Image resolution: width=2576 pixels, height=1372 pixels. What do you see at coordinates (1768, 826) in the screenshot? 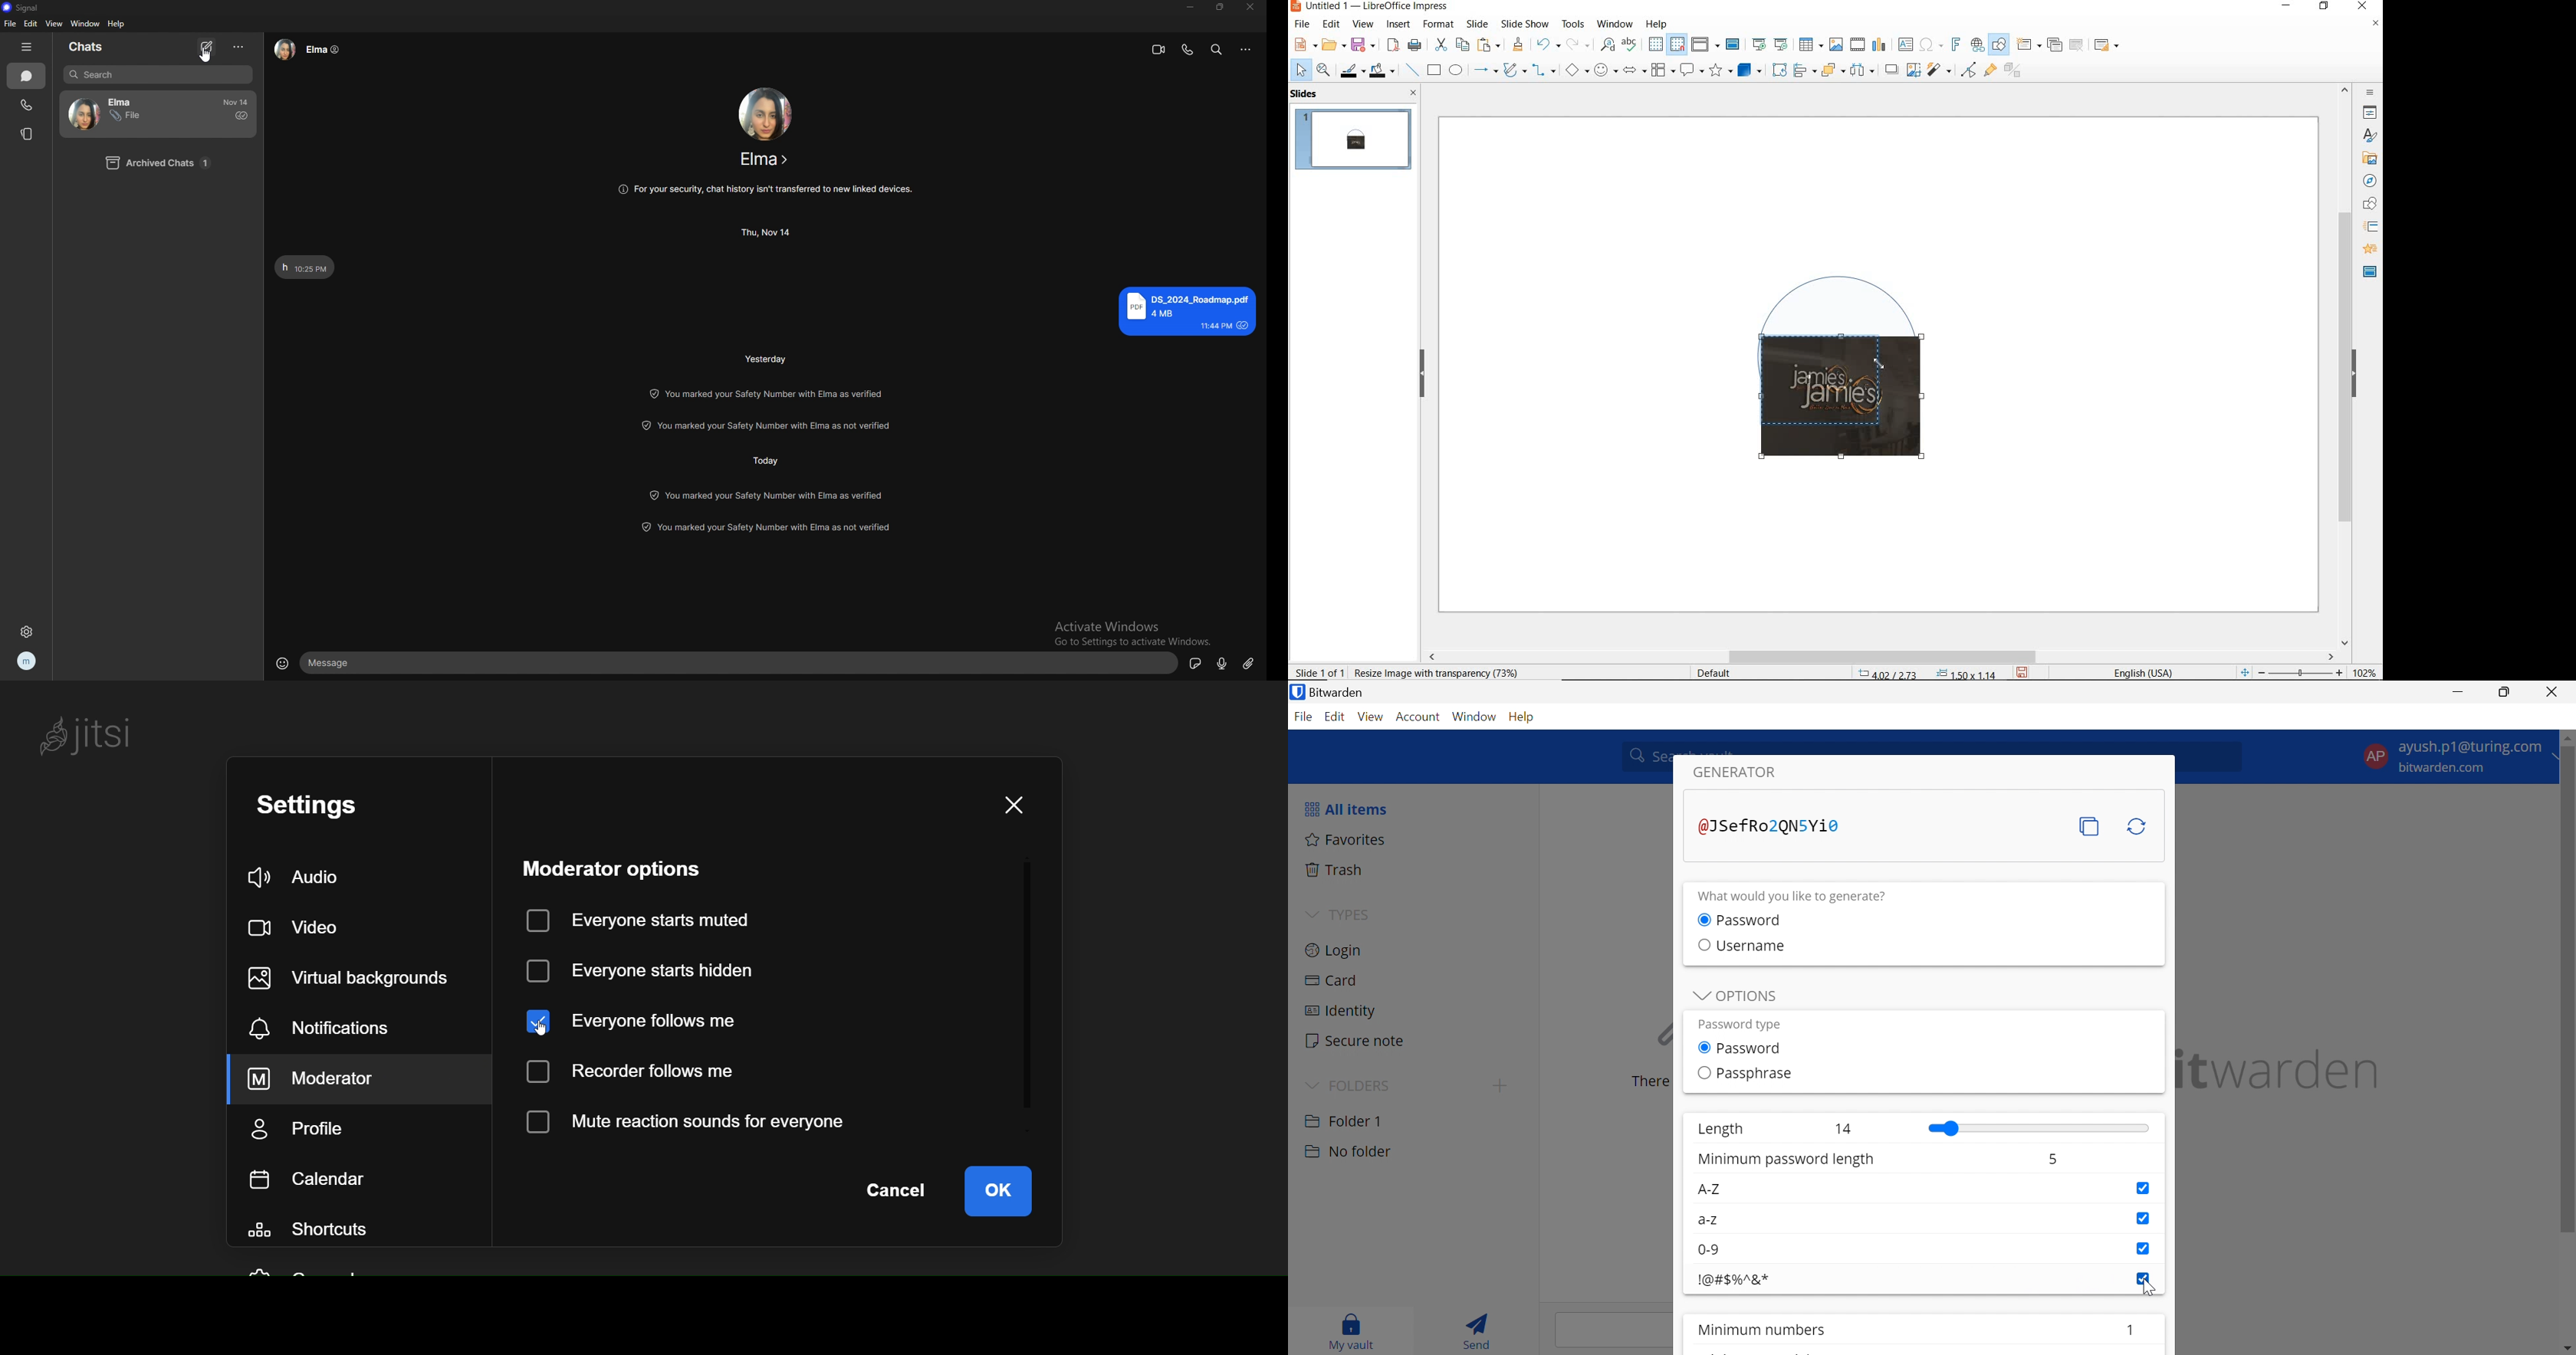
I see `@JSefRo2QN5Yi0` at bounding box center [1768, 826].